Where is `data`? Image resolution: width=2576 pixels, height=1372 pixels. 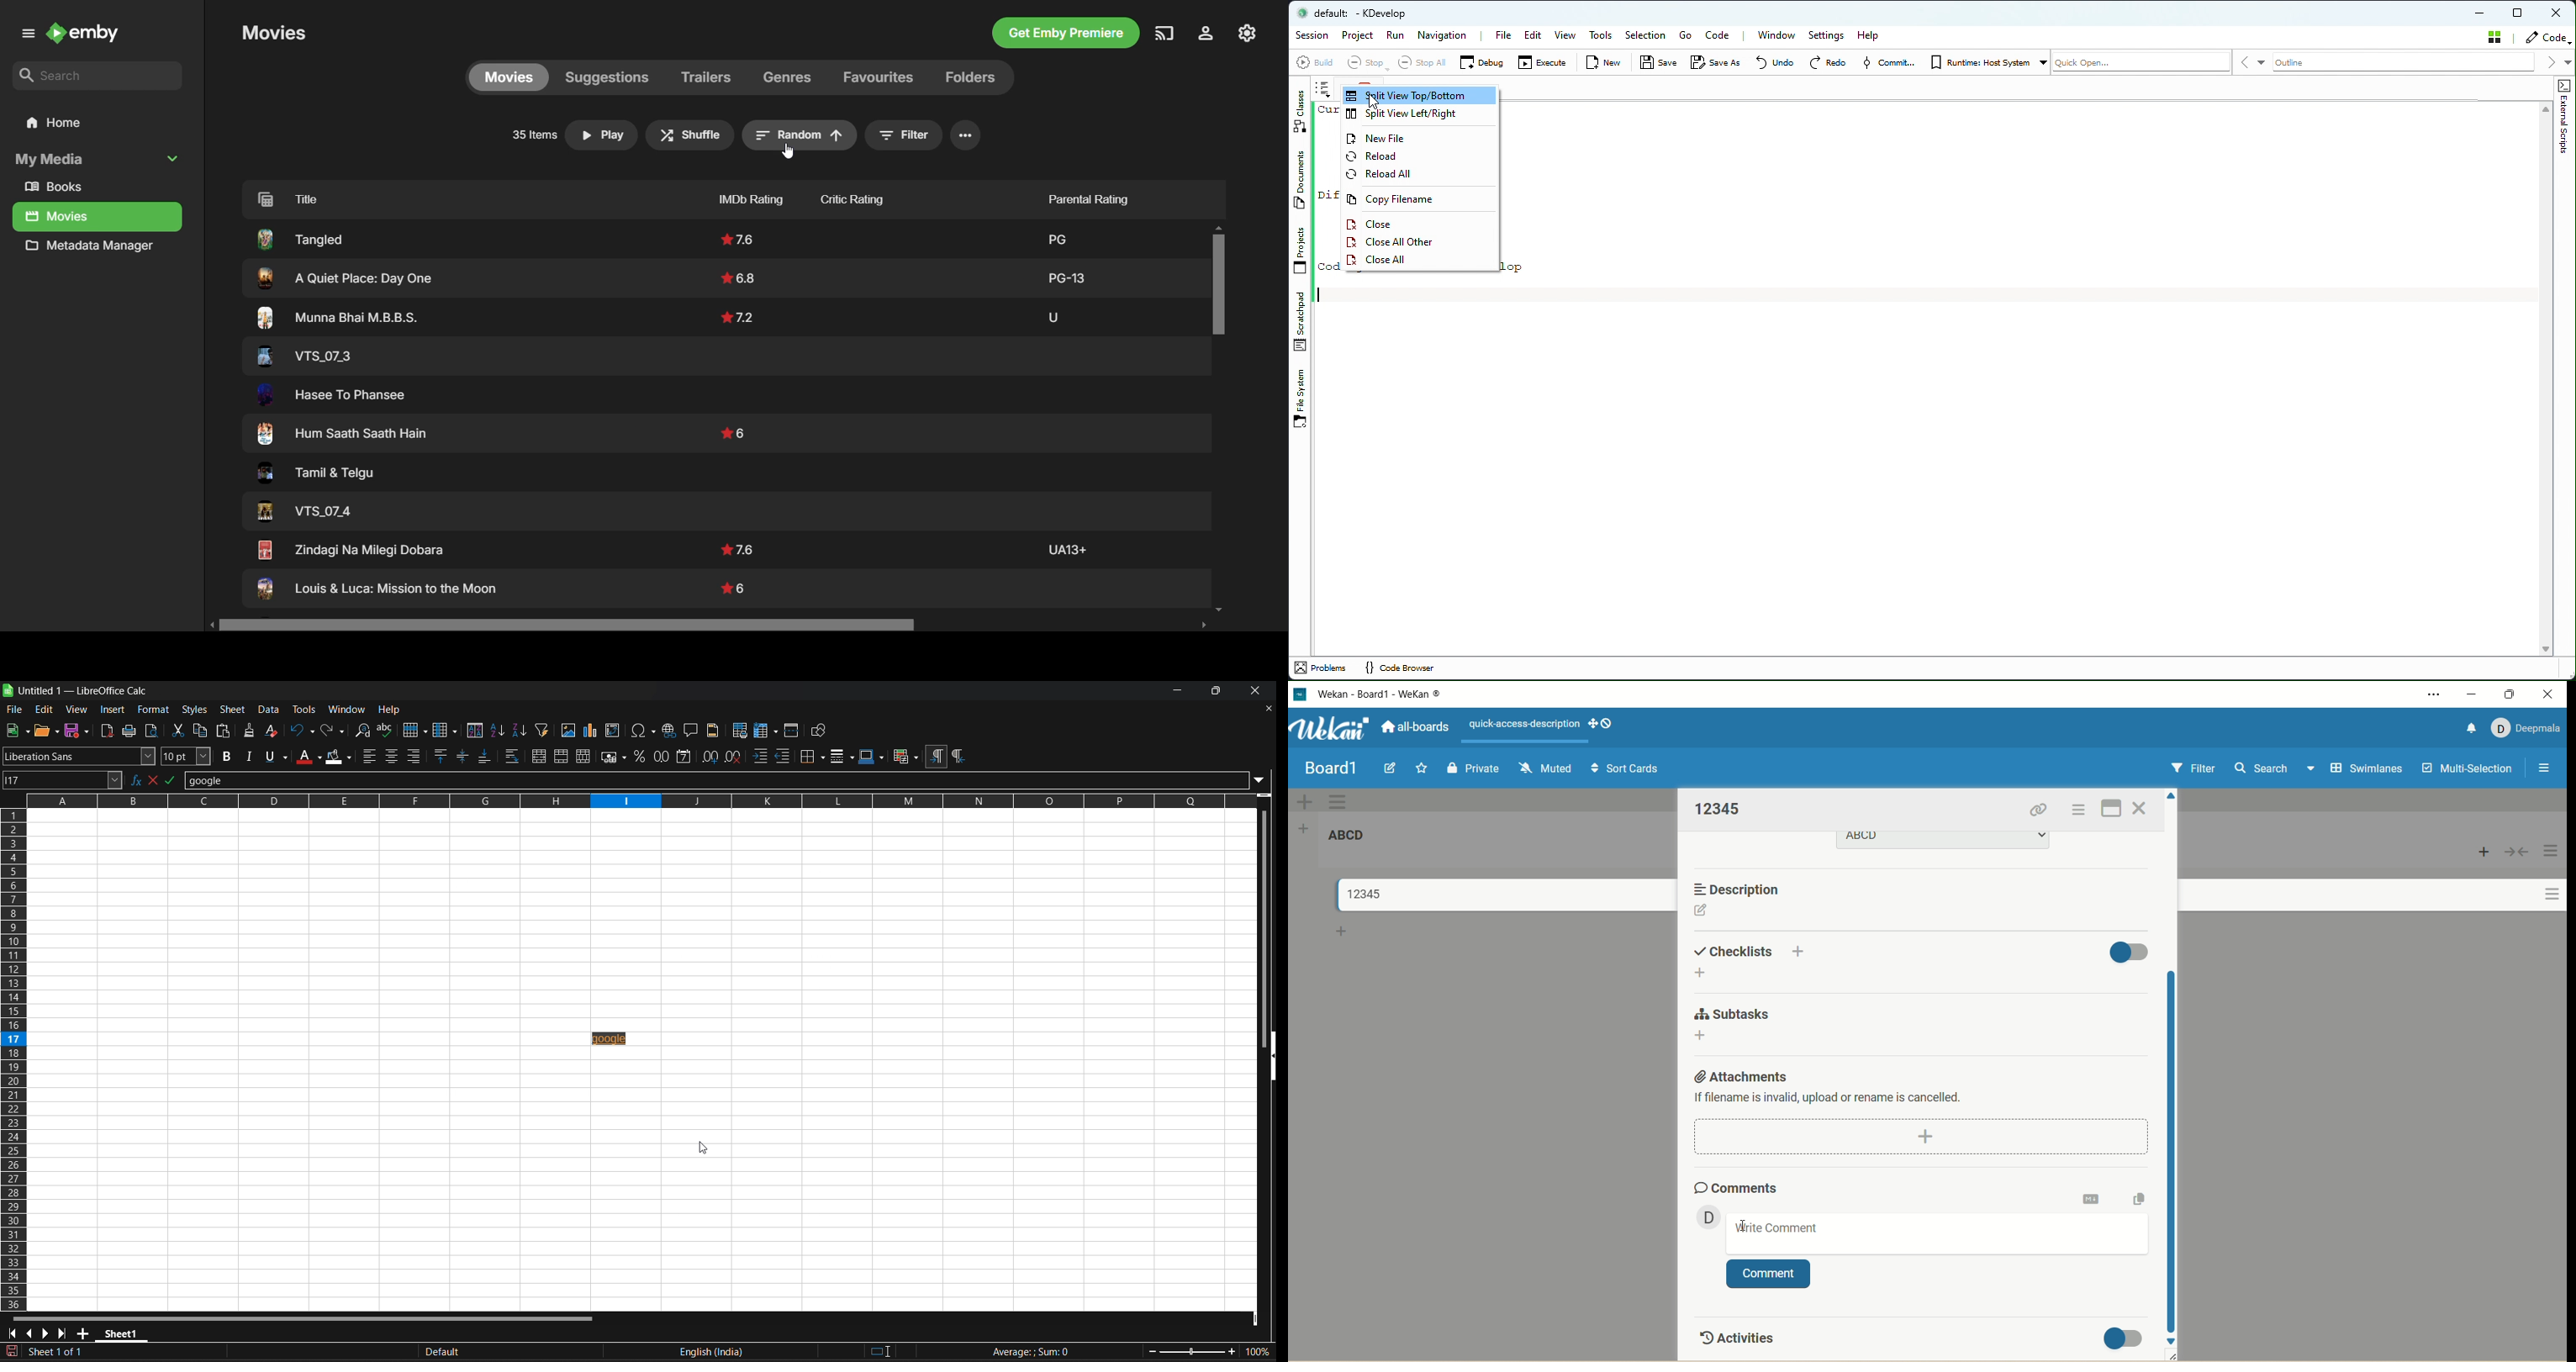 data is located at coordinates (271, 710).